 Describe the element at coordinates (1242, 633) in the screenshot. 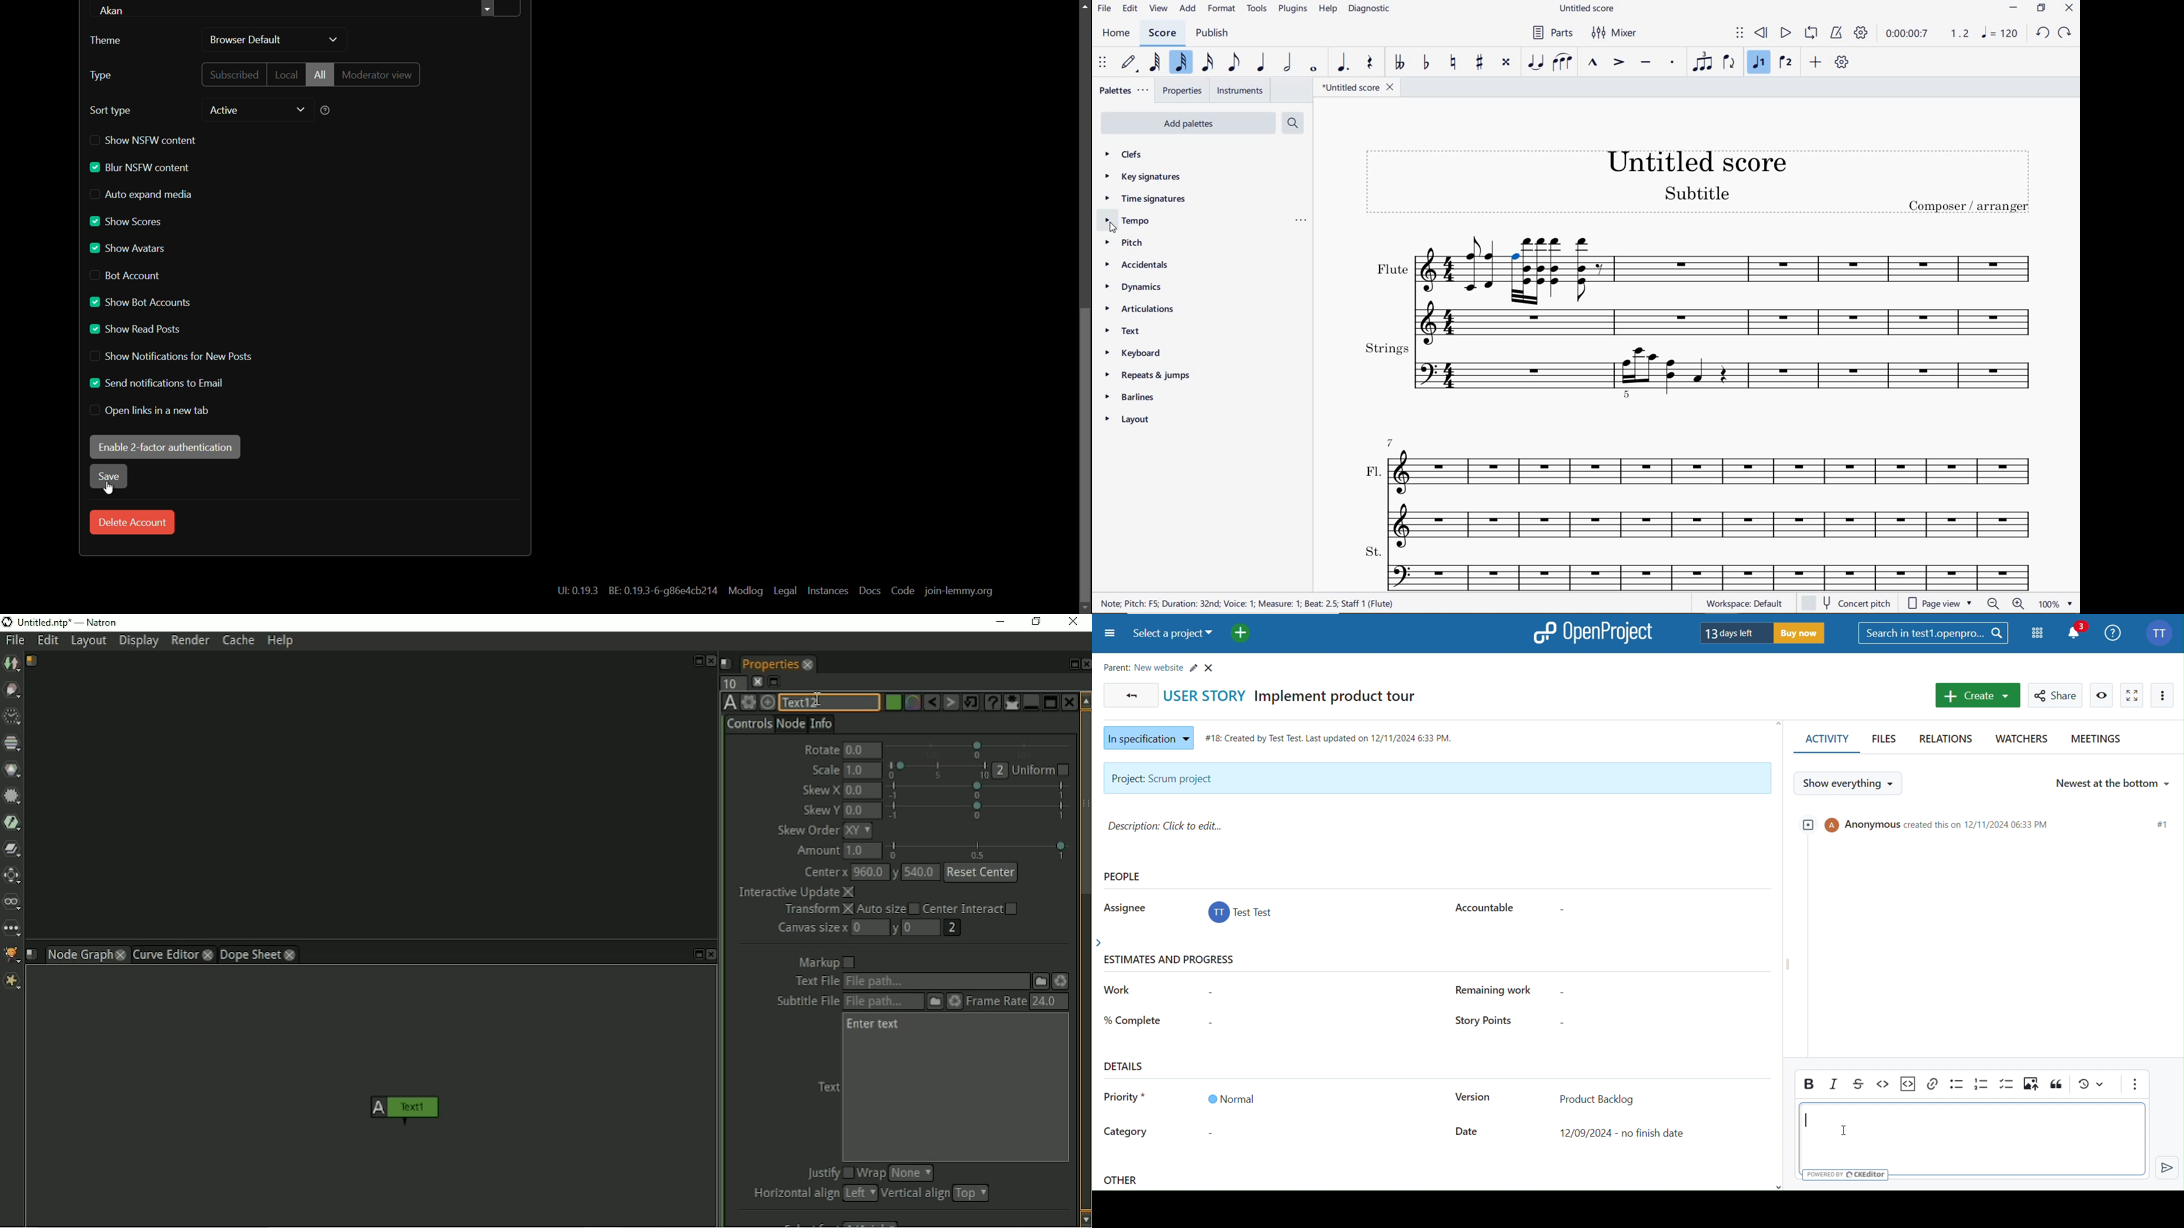

I see `Add new` at that location.